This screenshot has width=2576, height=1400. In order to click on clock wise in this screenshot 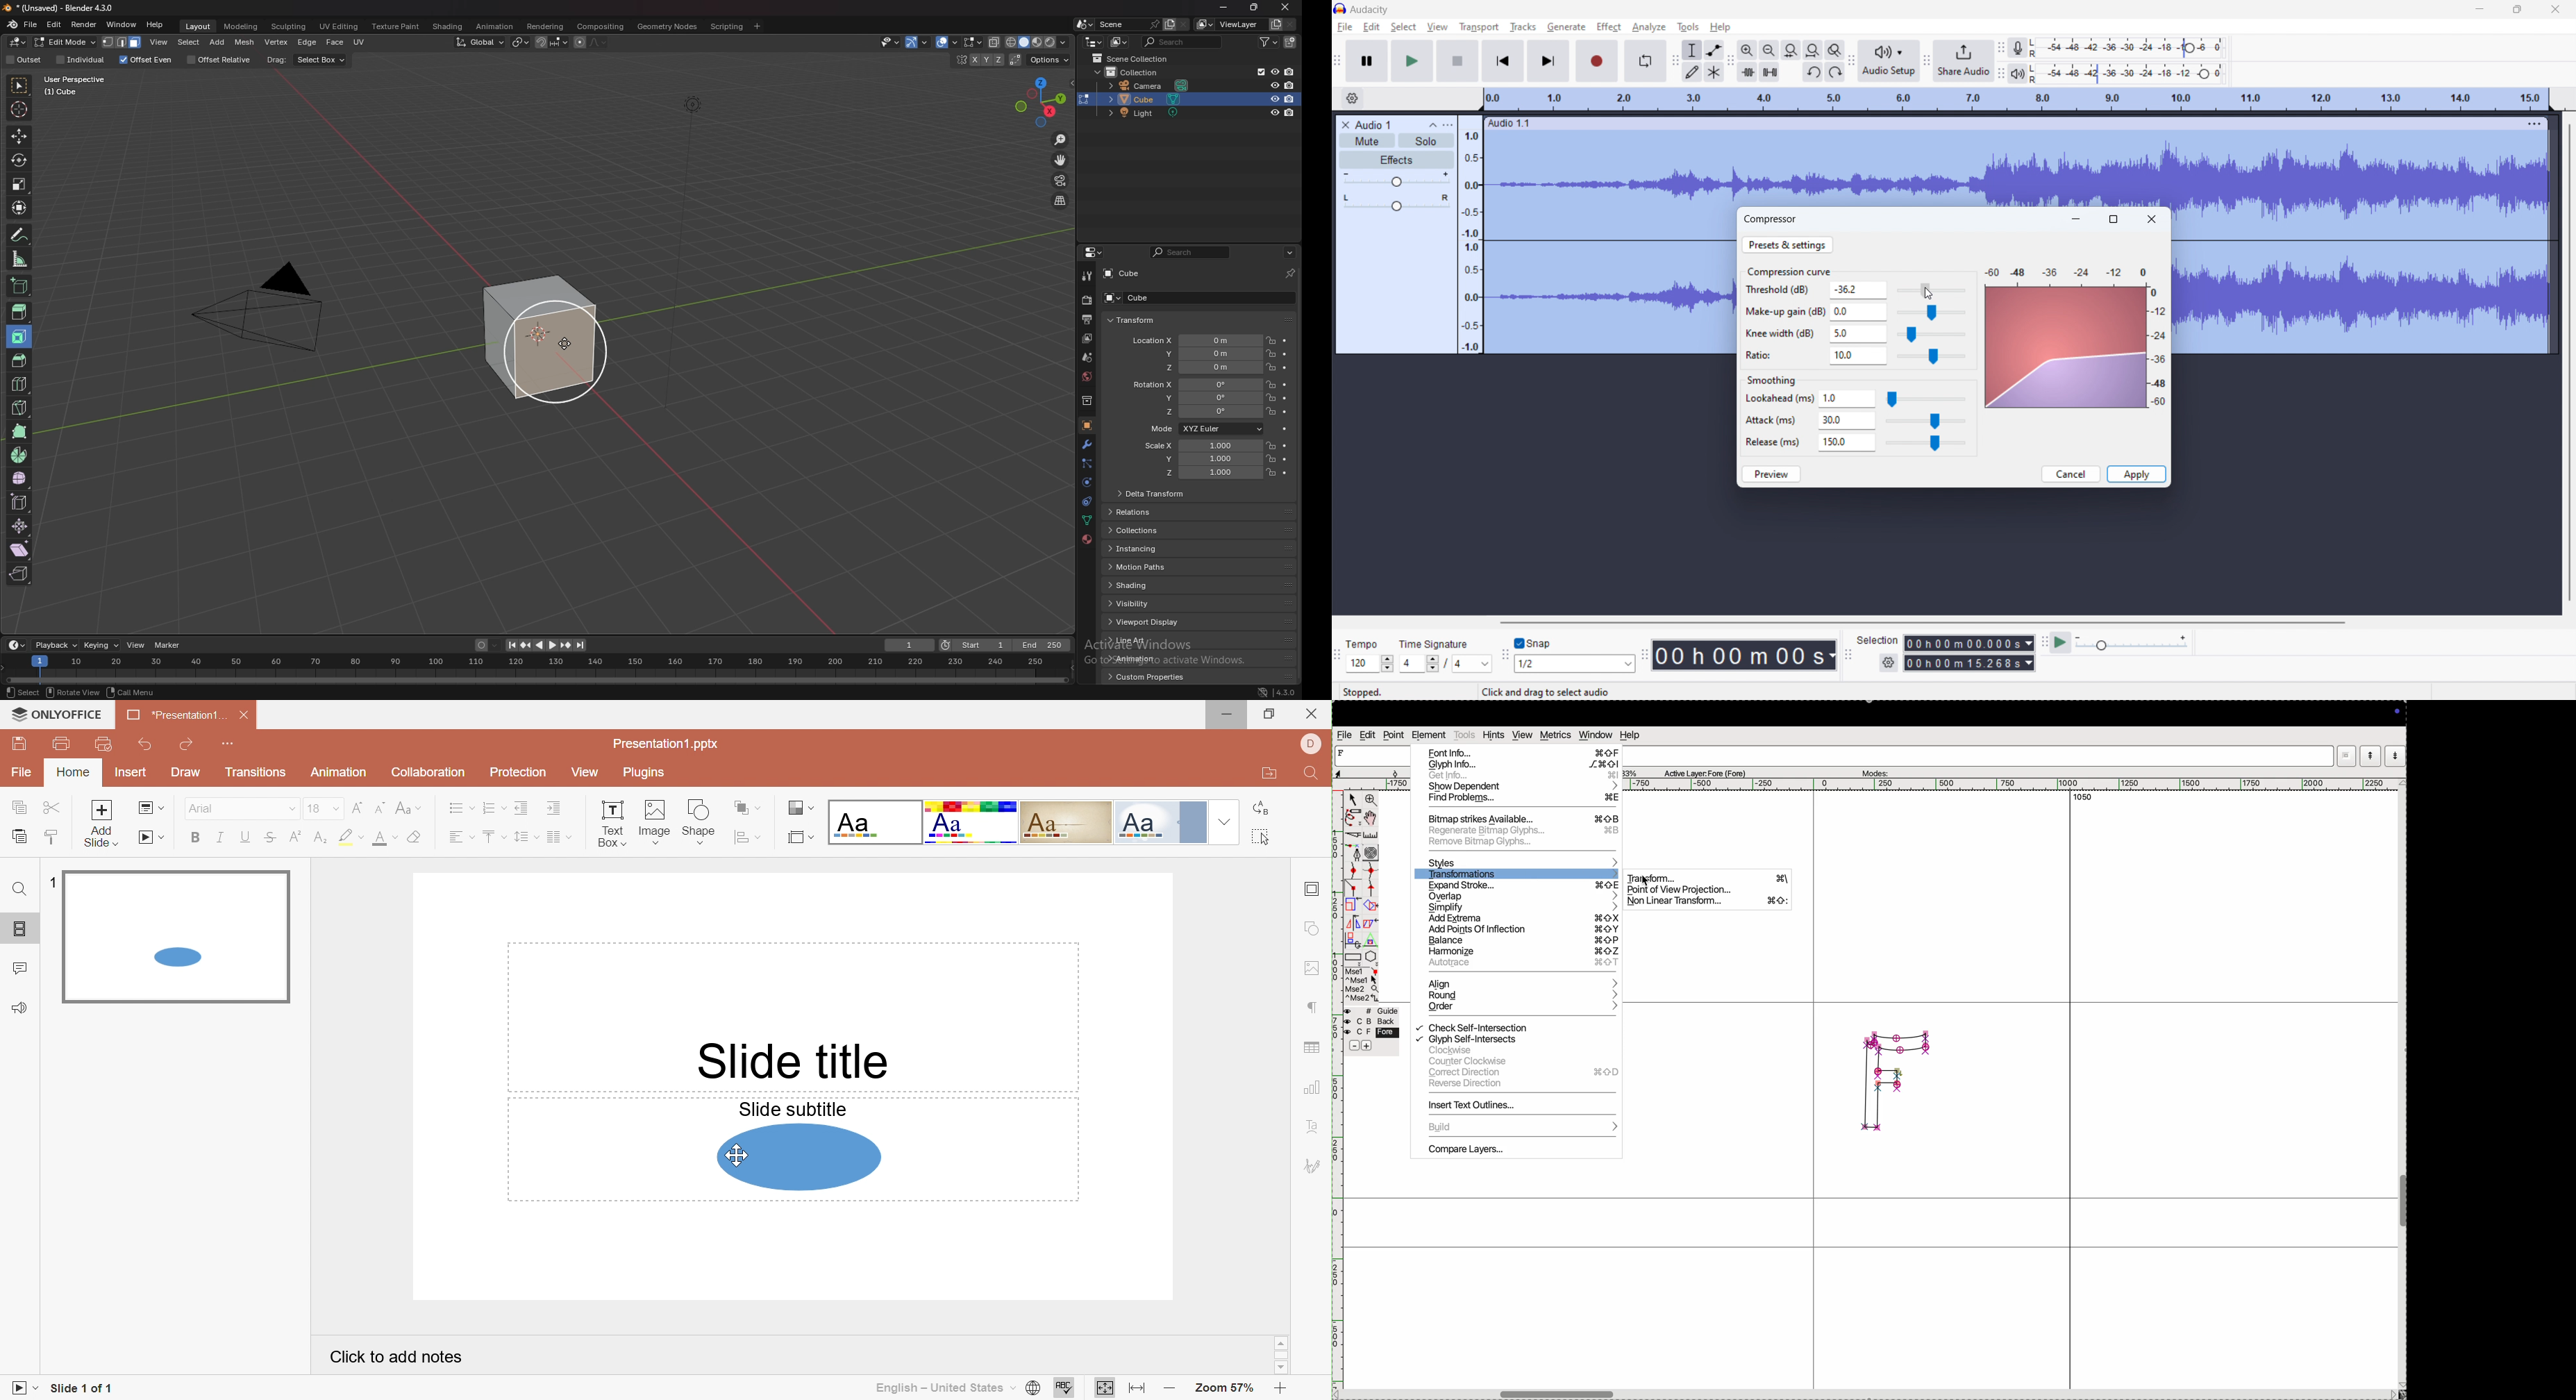, I will do `click(1515, 1051)`.